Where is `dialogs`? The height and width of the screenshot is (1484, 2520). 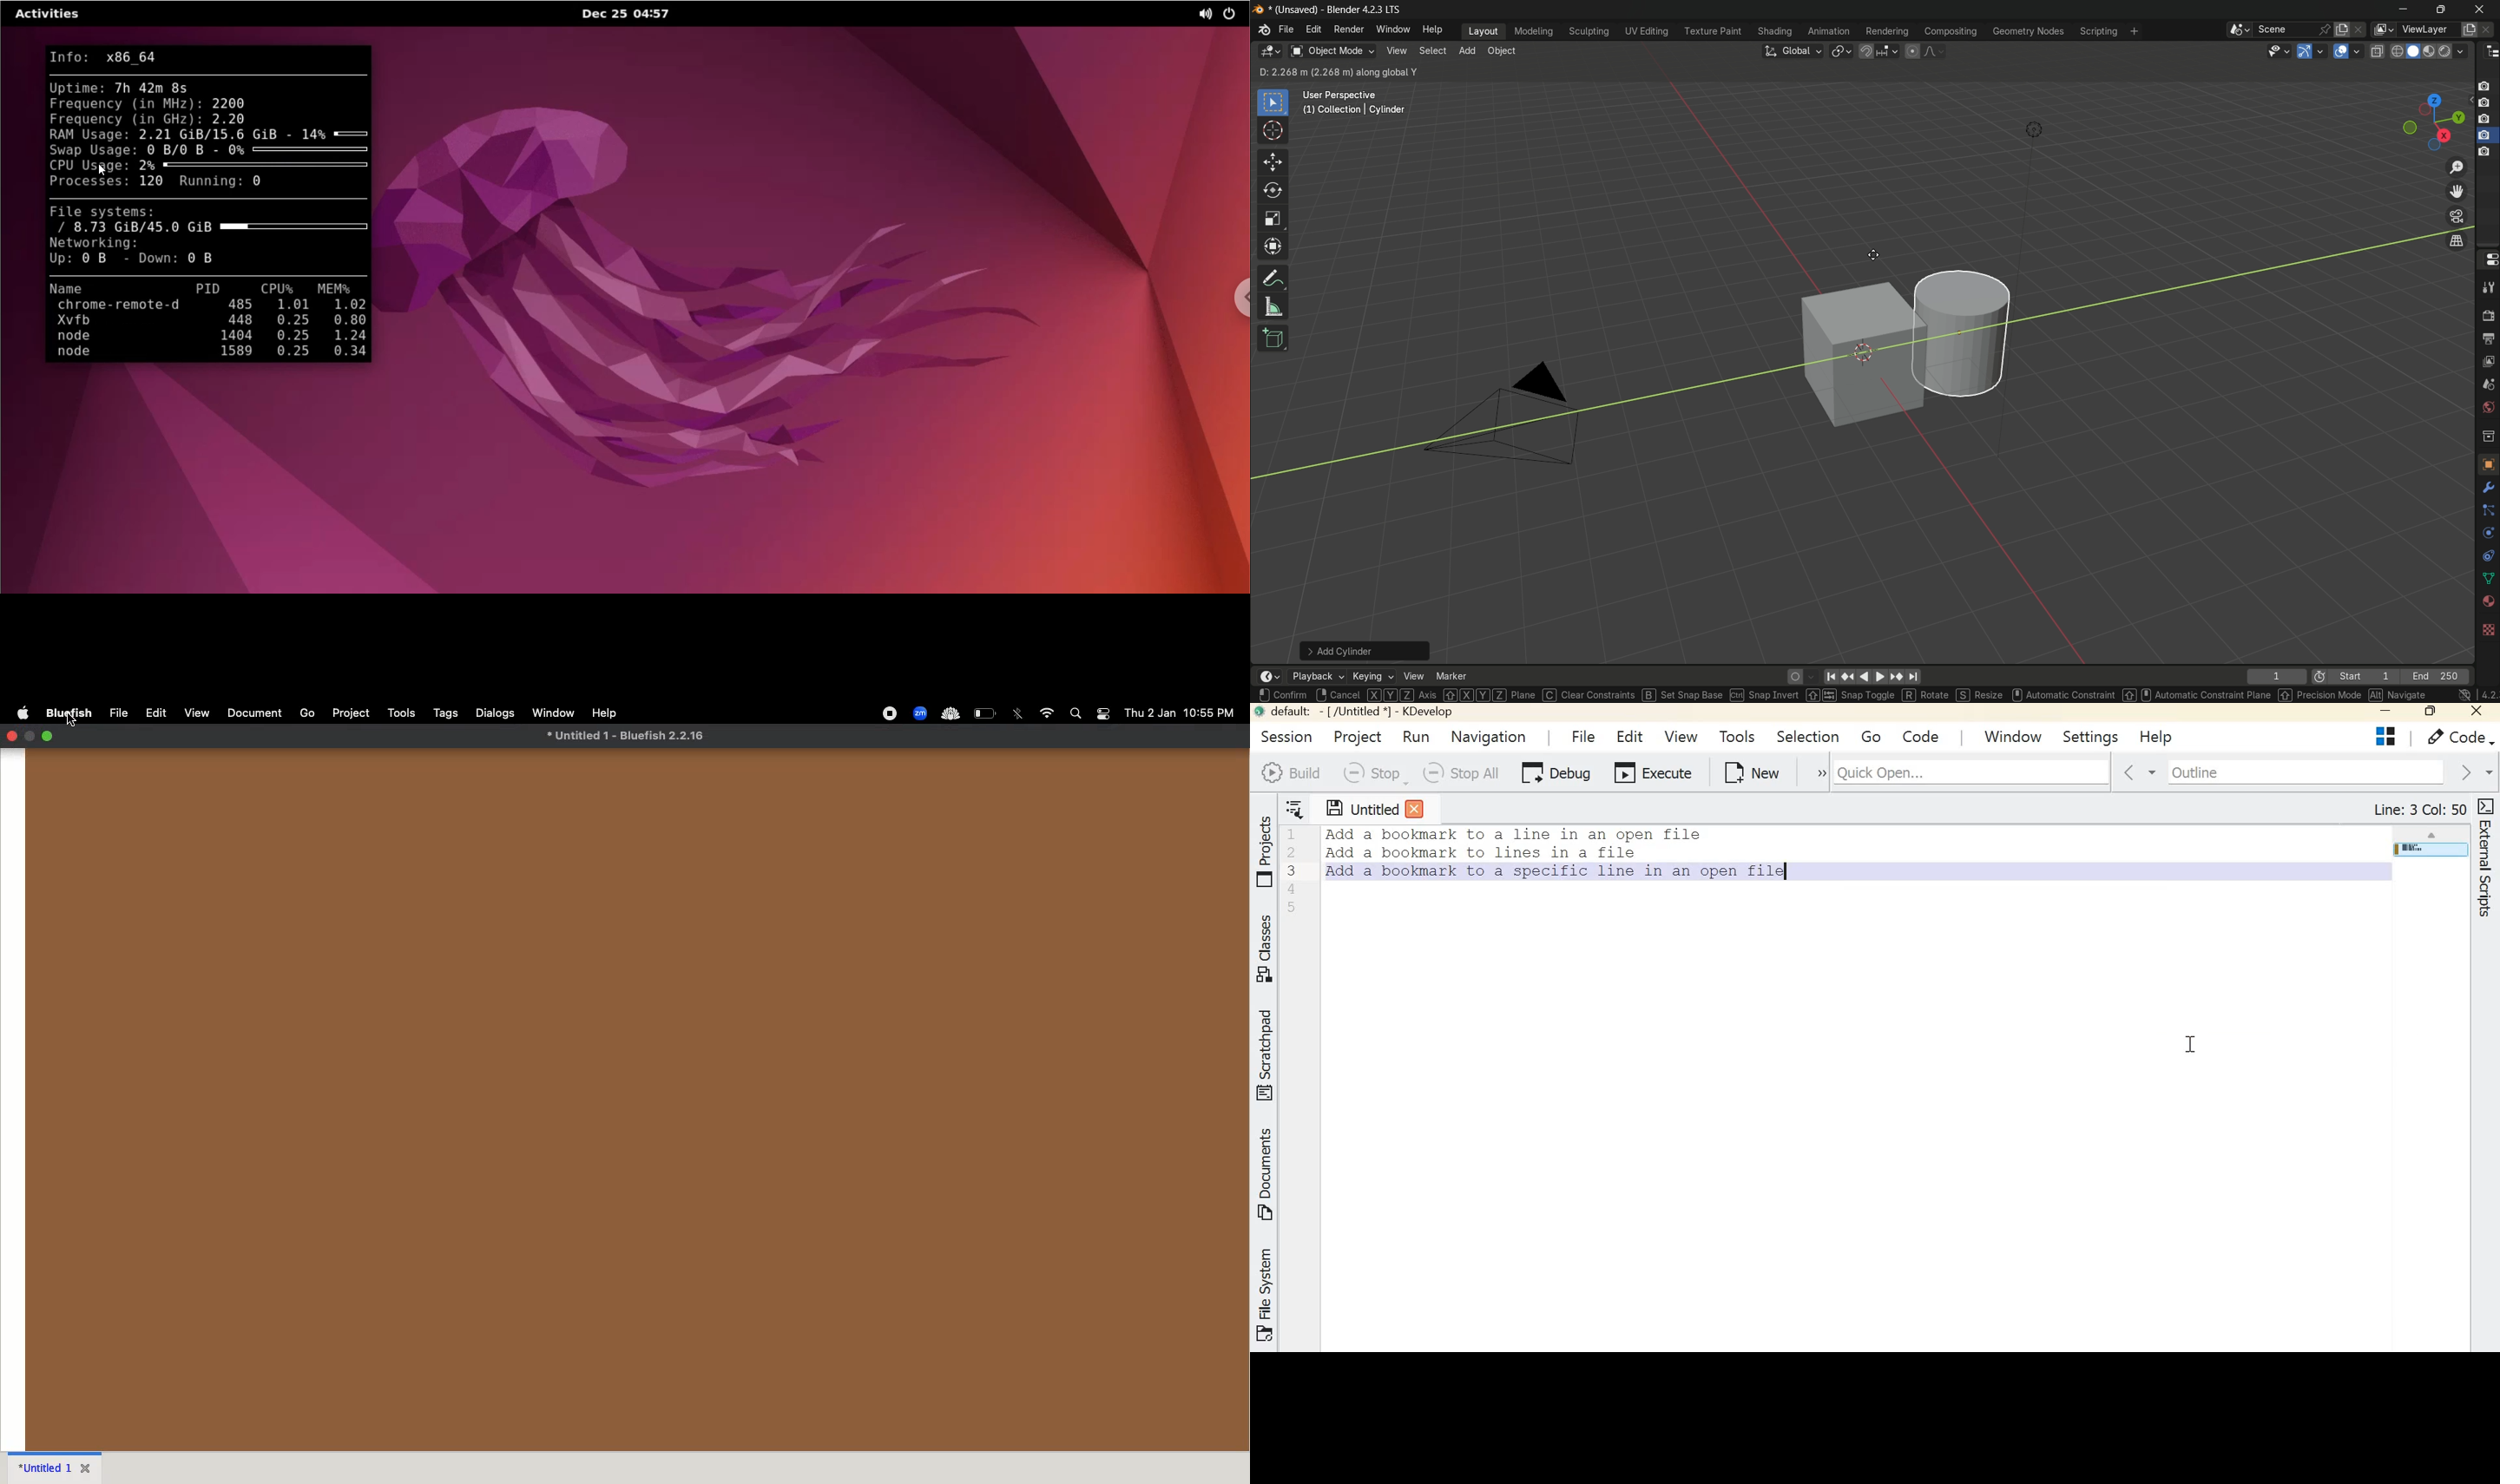
dialogs is located at coordinates (497, 712).